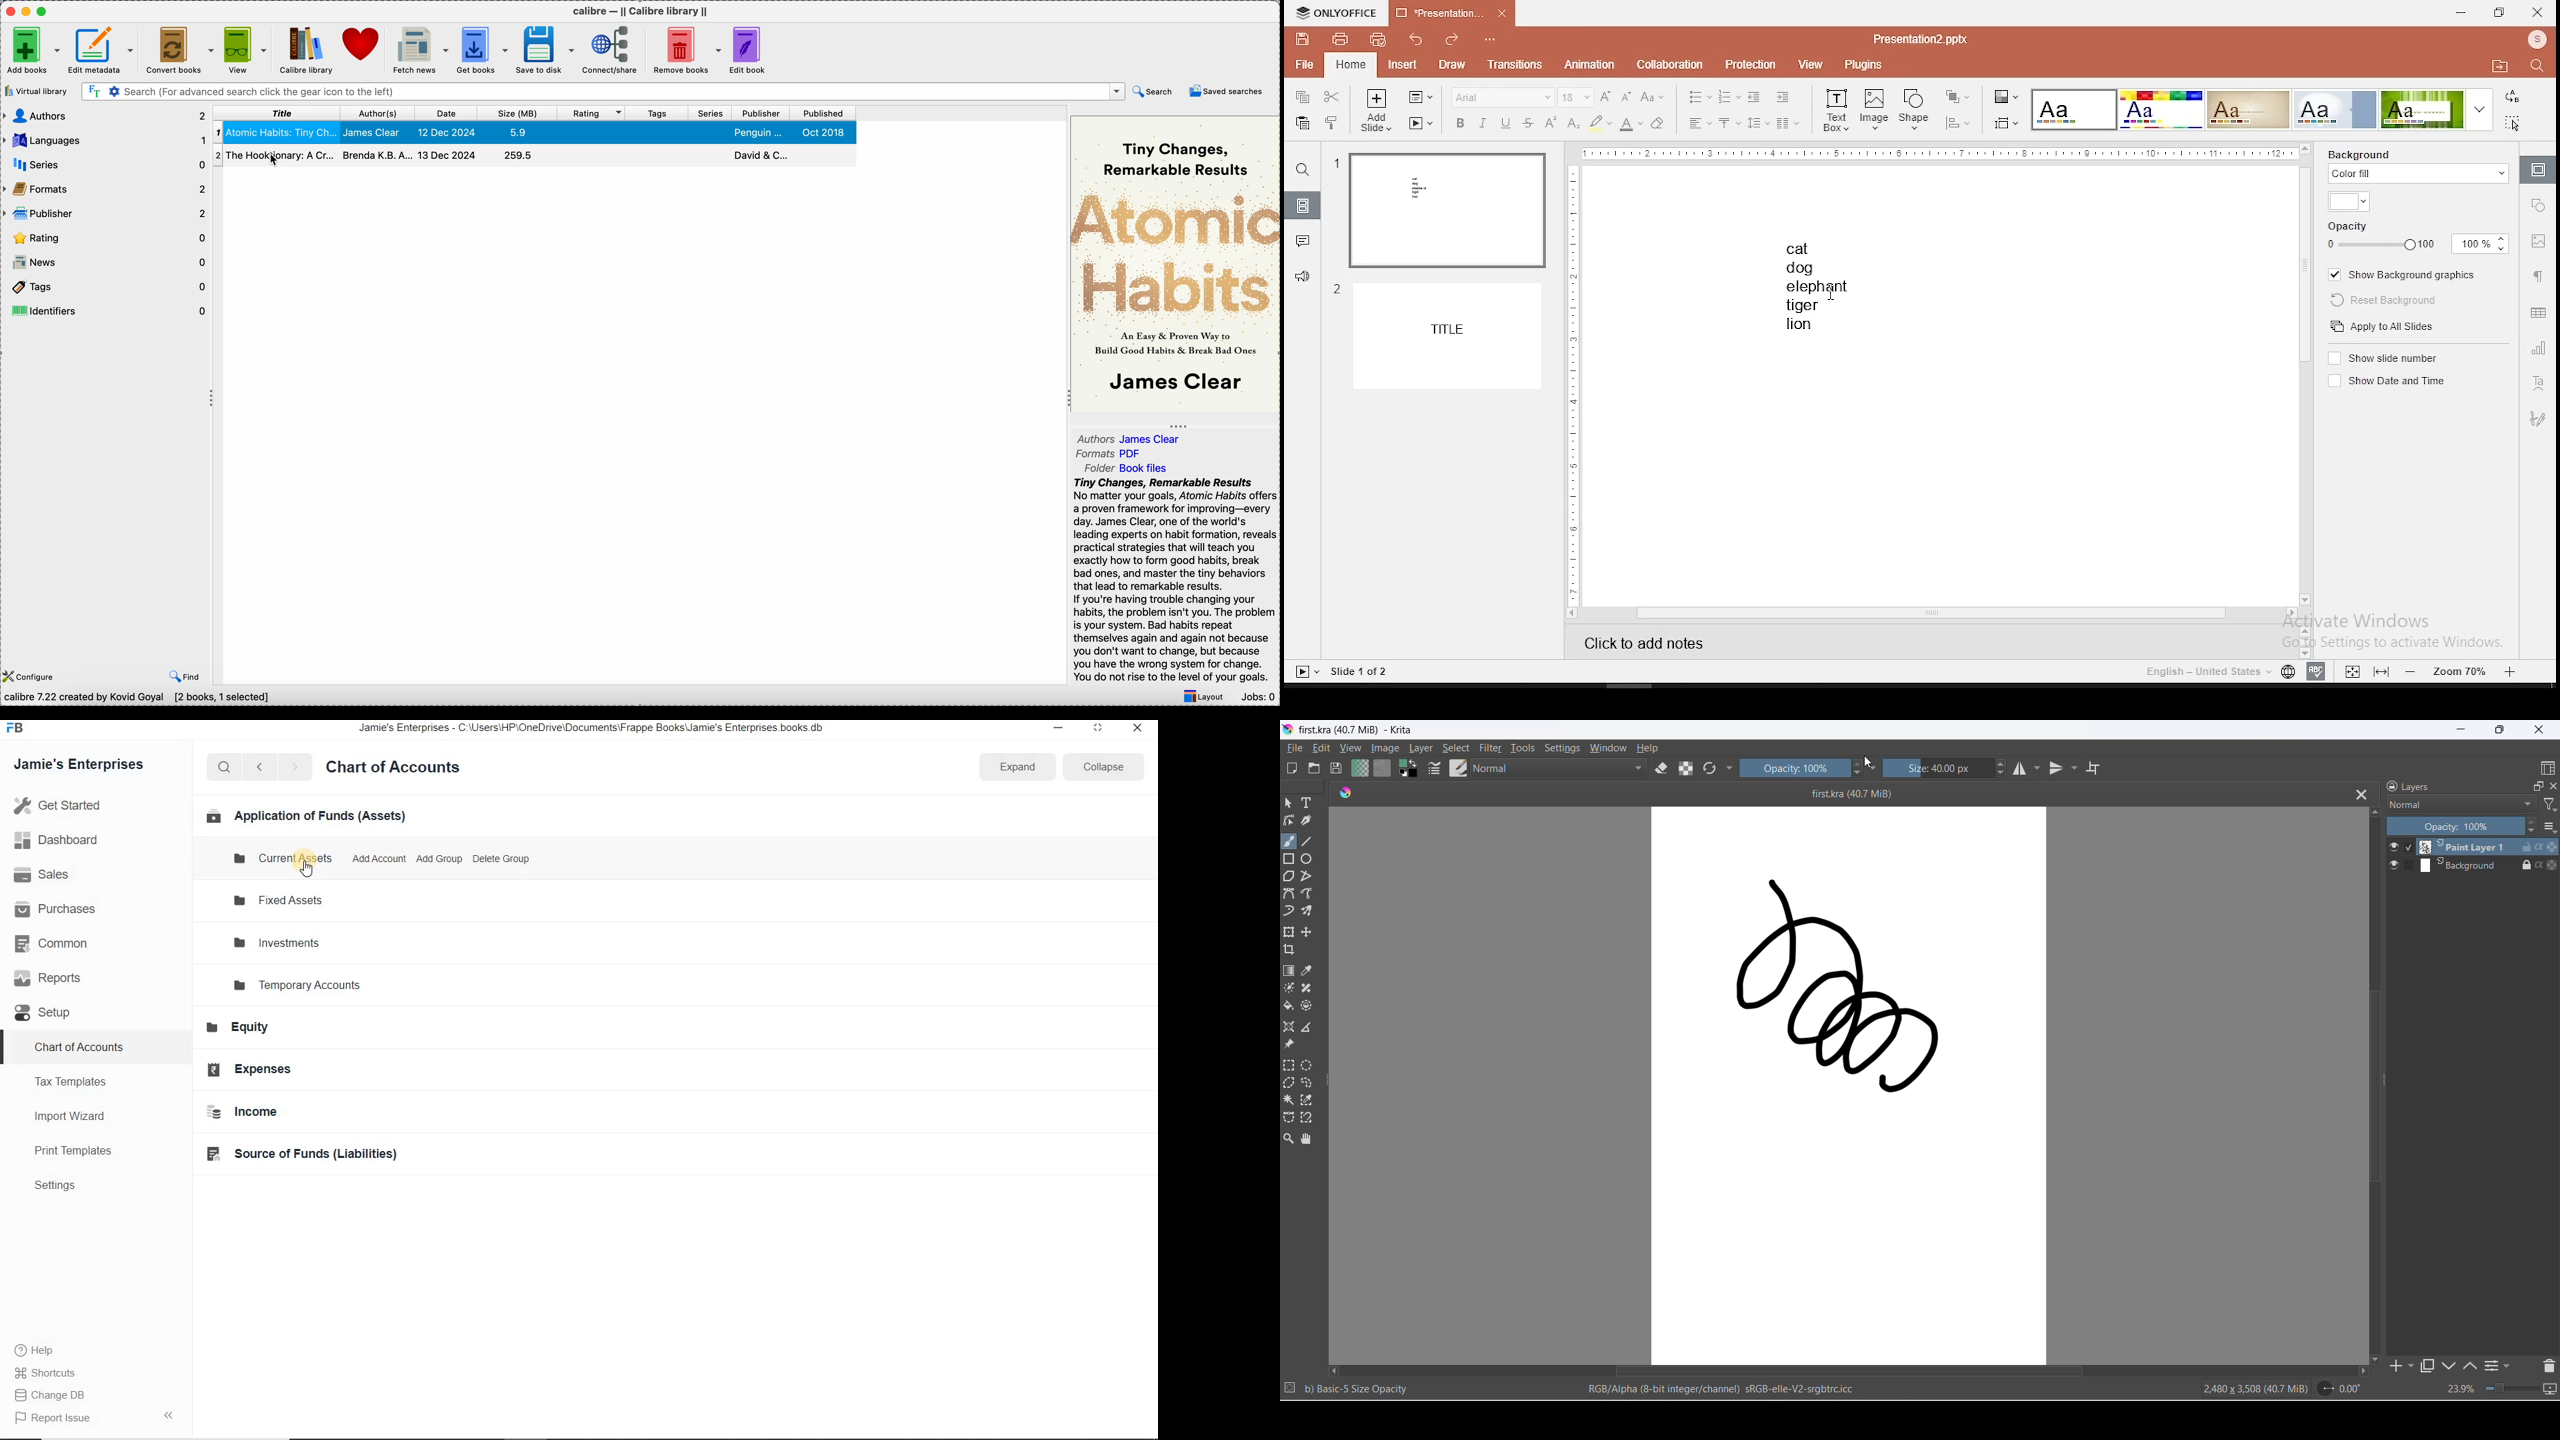 Image resolution: width=2576 pixels, height=1456 pixels. What do you see at coordinates (1457, 748) in the screenshot?
I see `select` at bounding box center [1457, 748].